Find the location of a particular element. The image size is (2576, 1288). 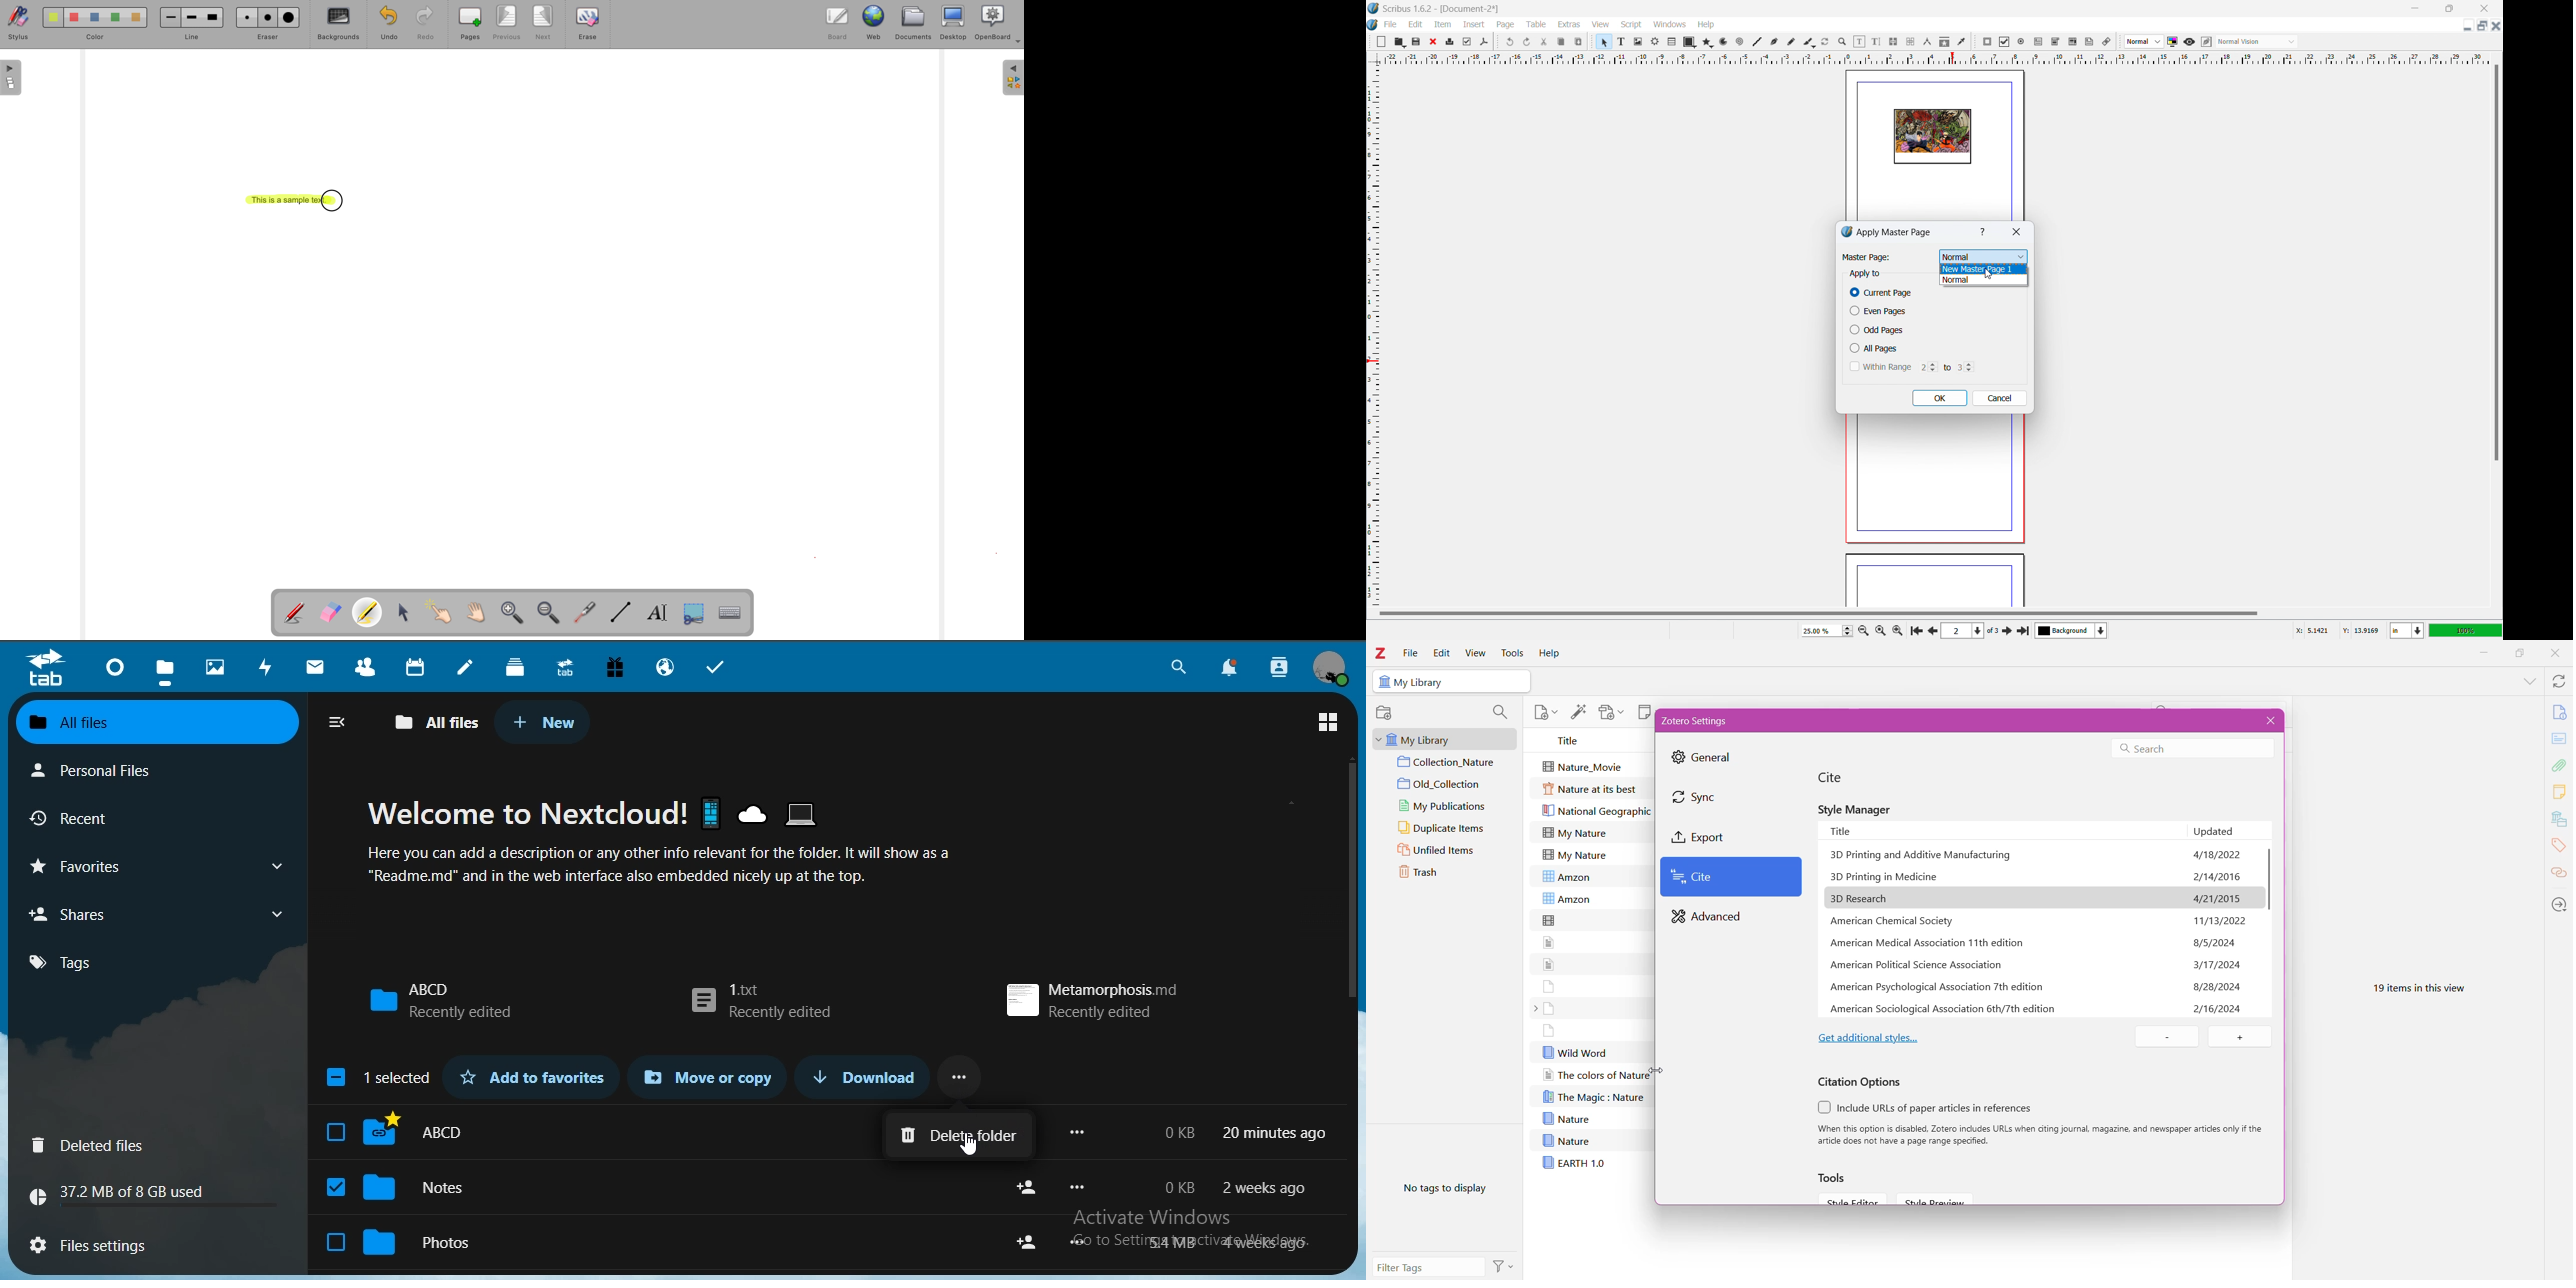

next page is located at coordinates (1931, 629).